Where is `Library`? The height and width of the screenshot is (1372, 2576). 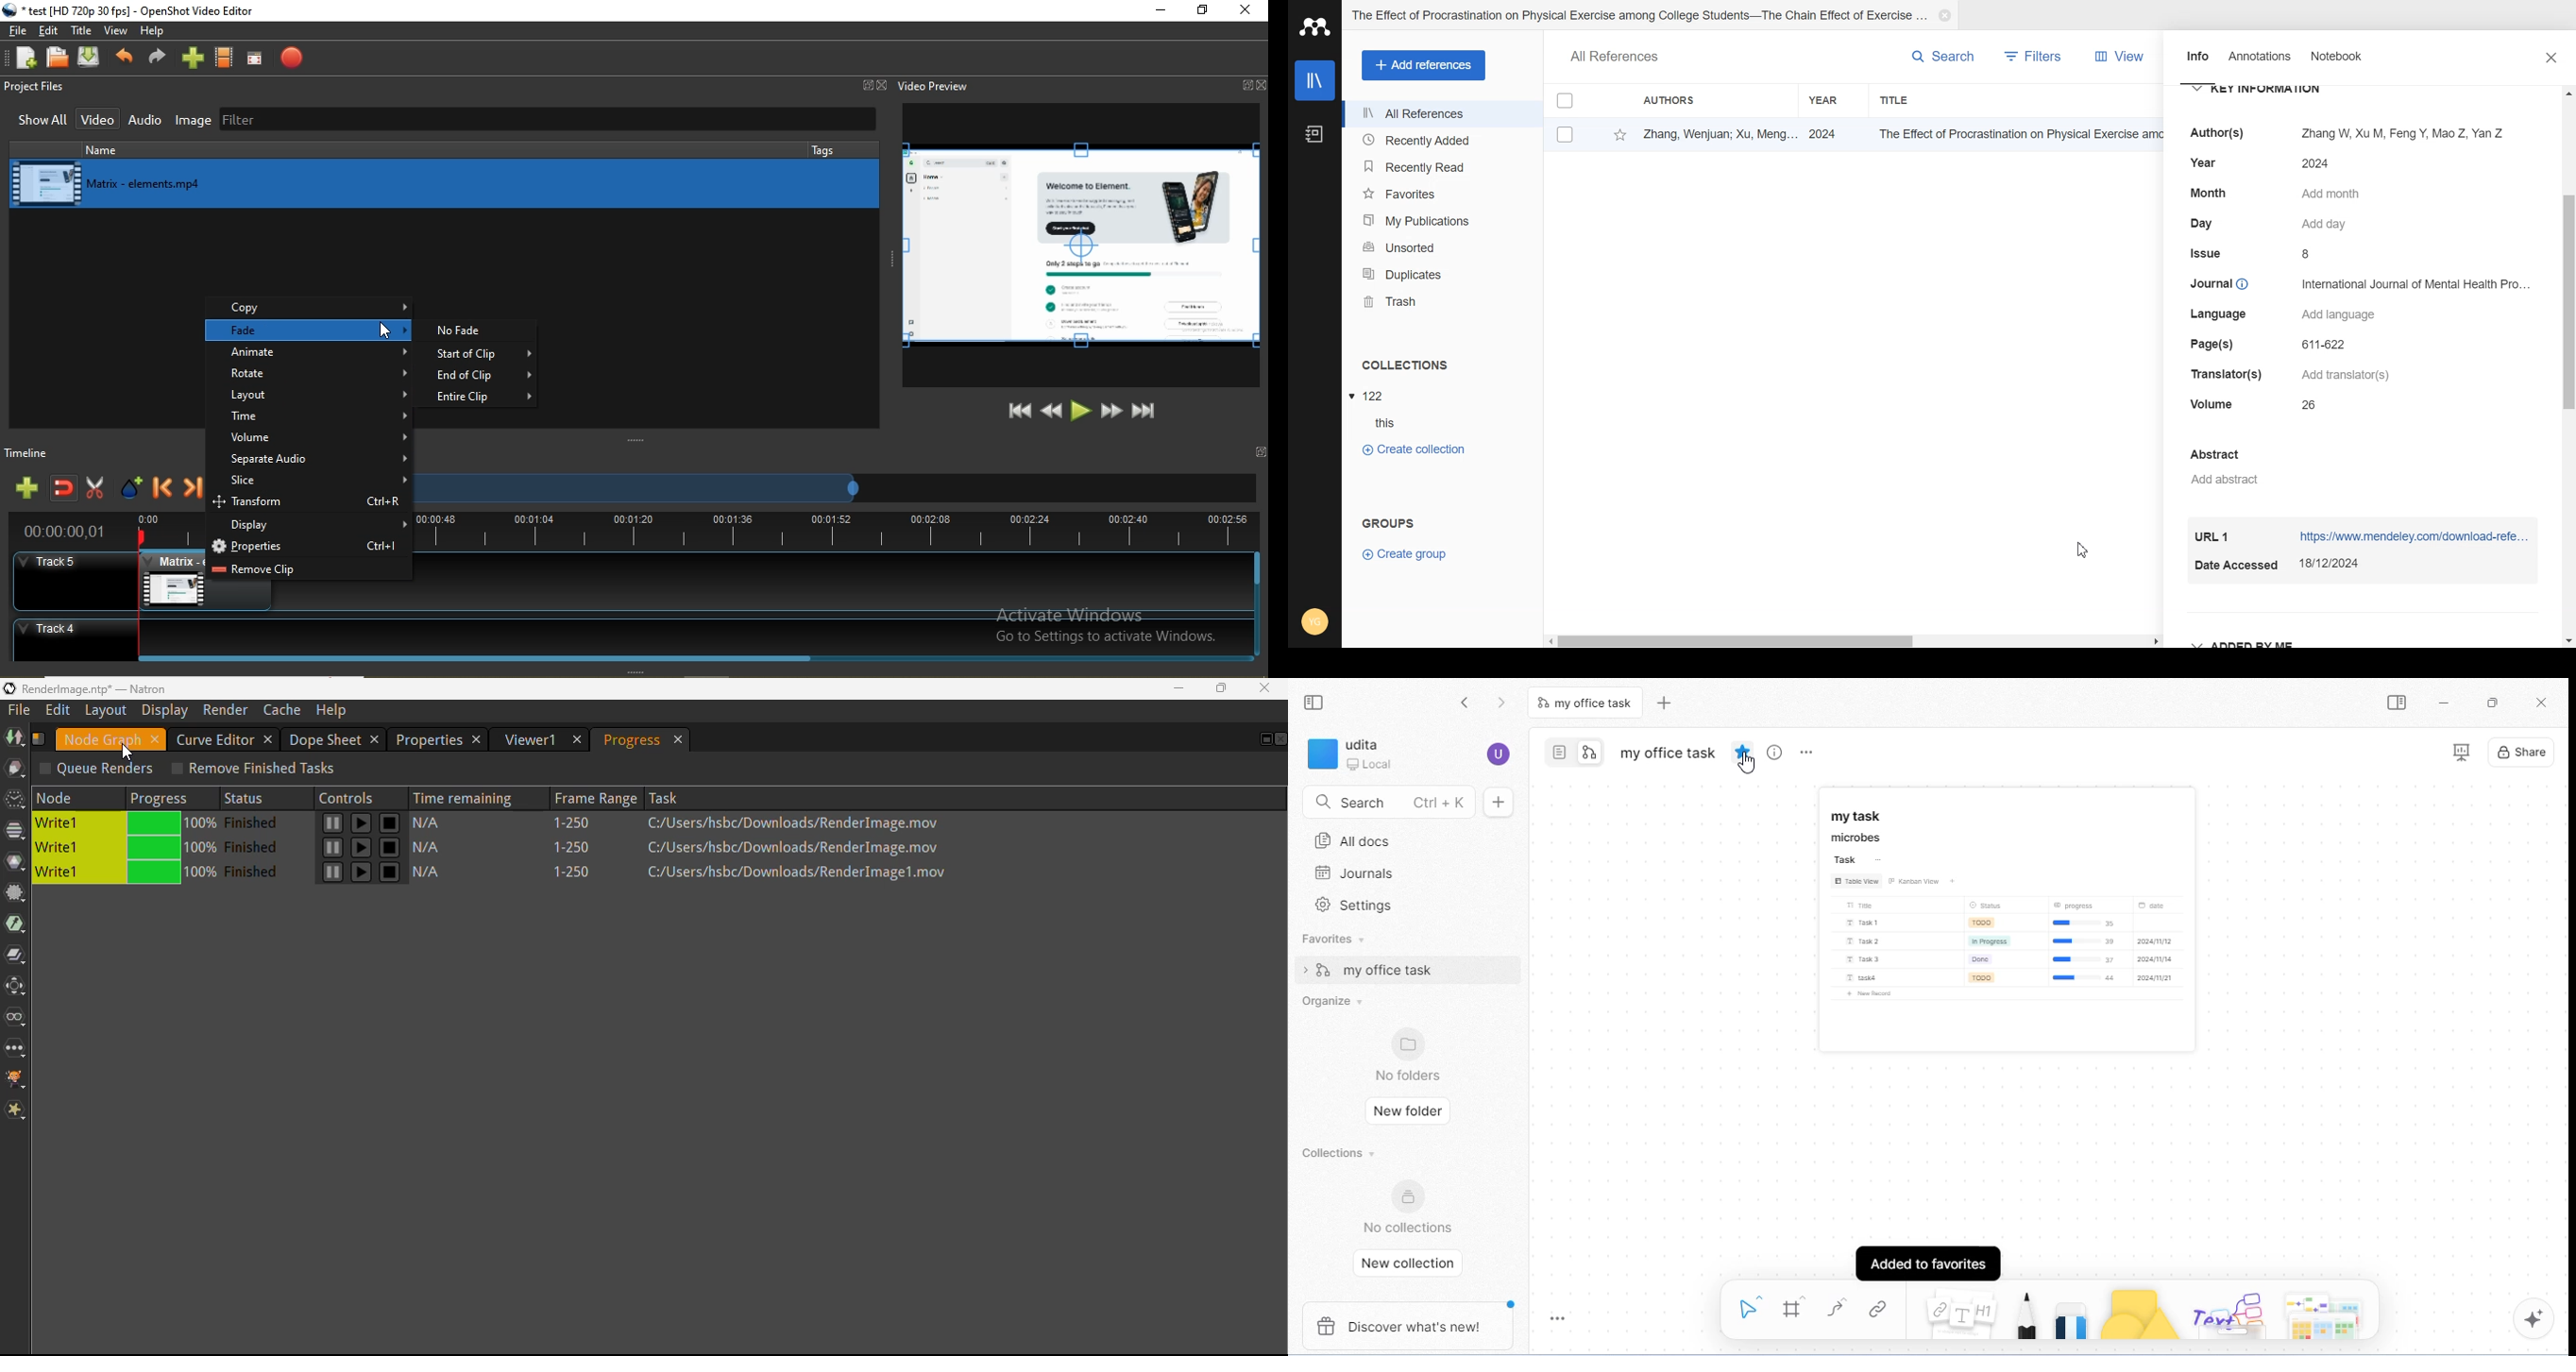
Library is located at coordinates (1314, 81).